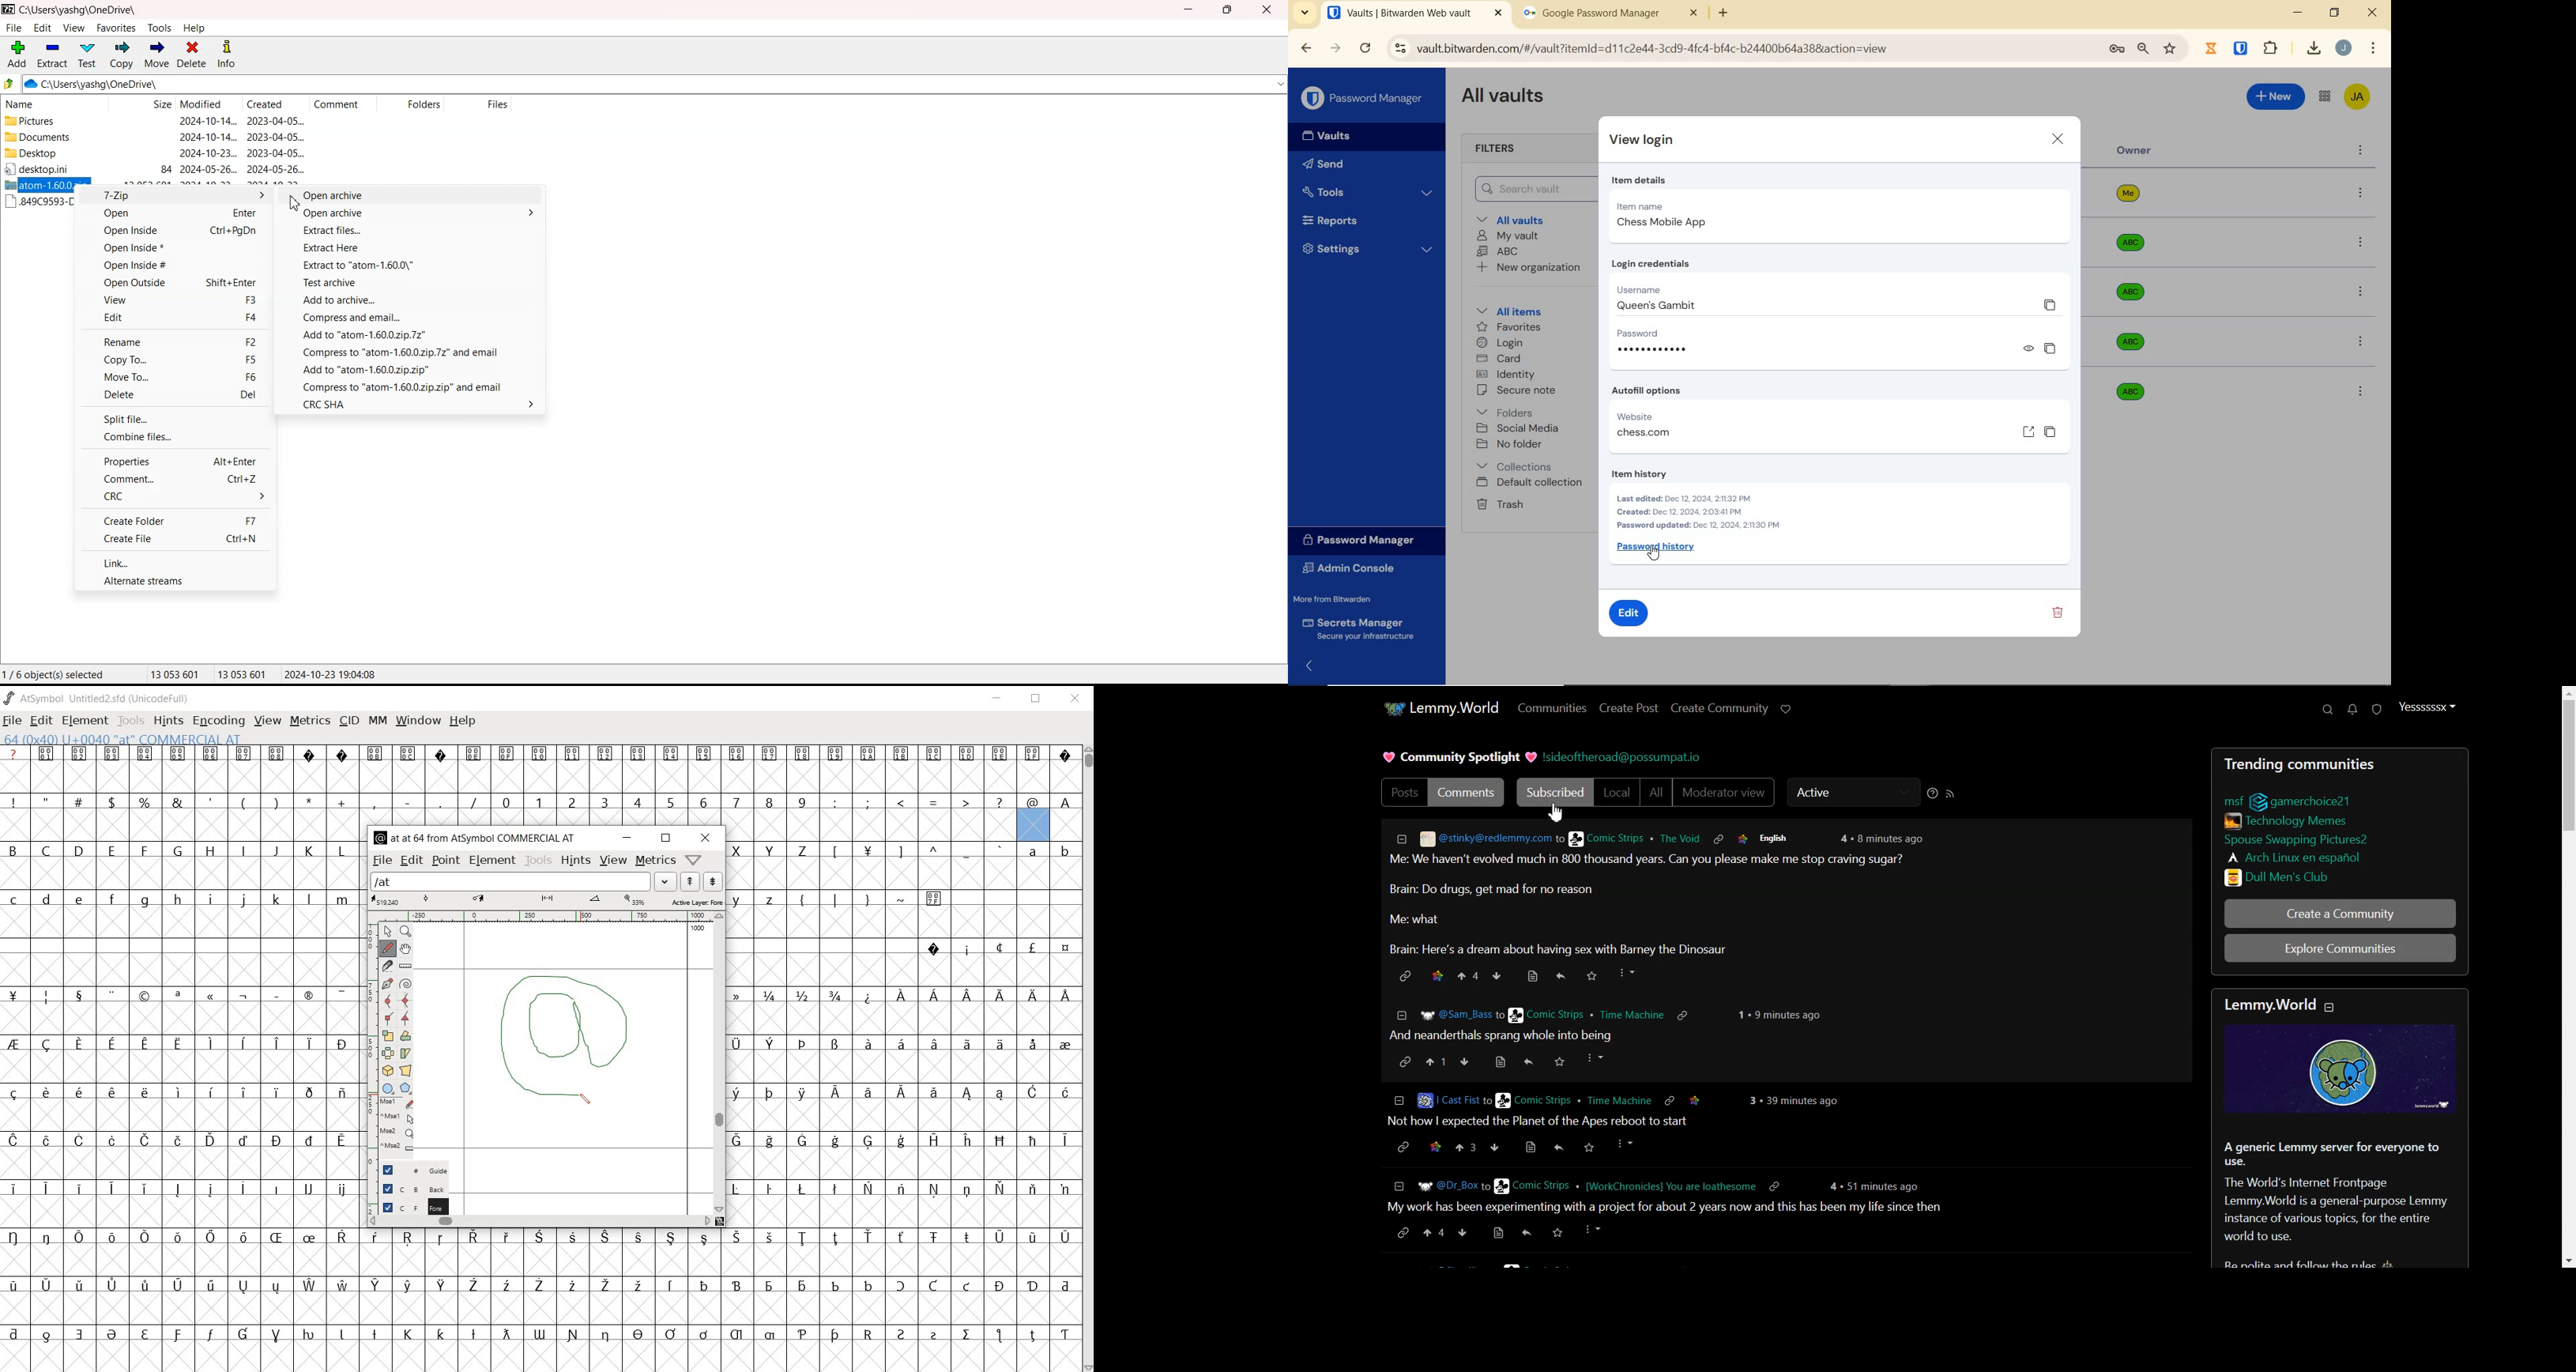  I want to click on Created Date, so click(276, 105).